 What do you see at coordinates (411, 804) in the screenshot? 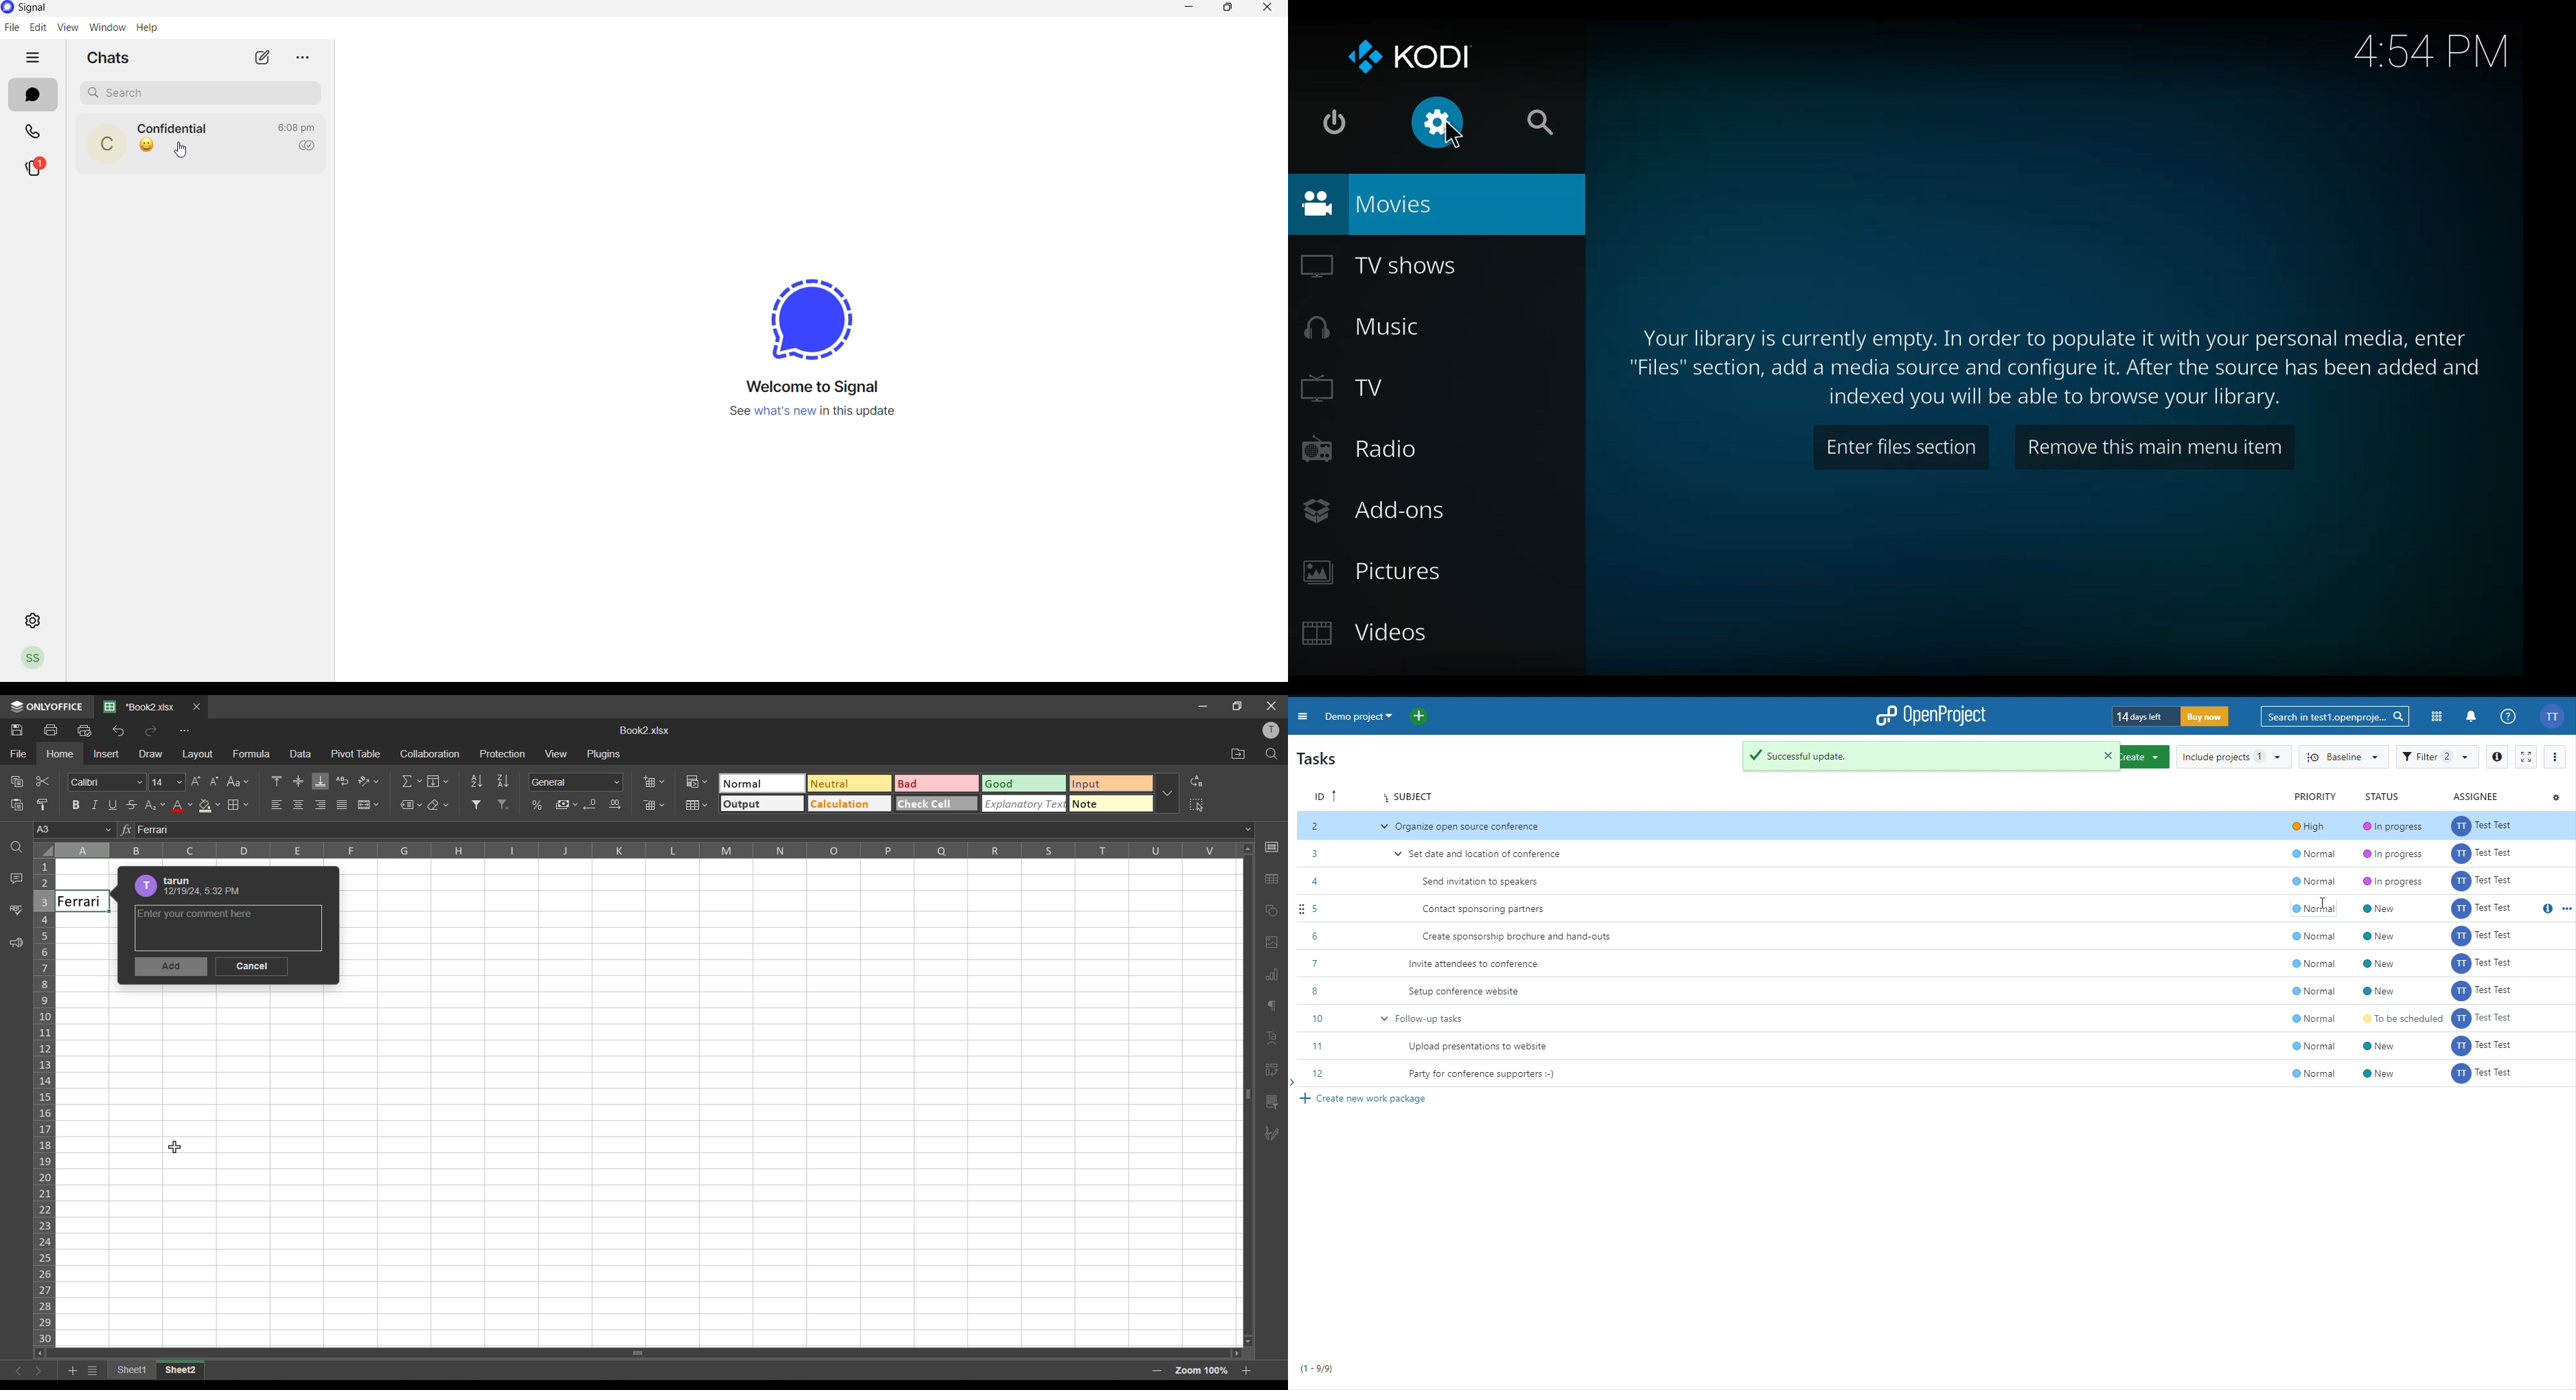
I see `named ranges` at bounding box center [411, 804].